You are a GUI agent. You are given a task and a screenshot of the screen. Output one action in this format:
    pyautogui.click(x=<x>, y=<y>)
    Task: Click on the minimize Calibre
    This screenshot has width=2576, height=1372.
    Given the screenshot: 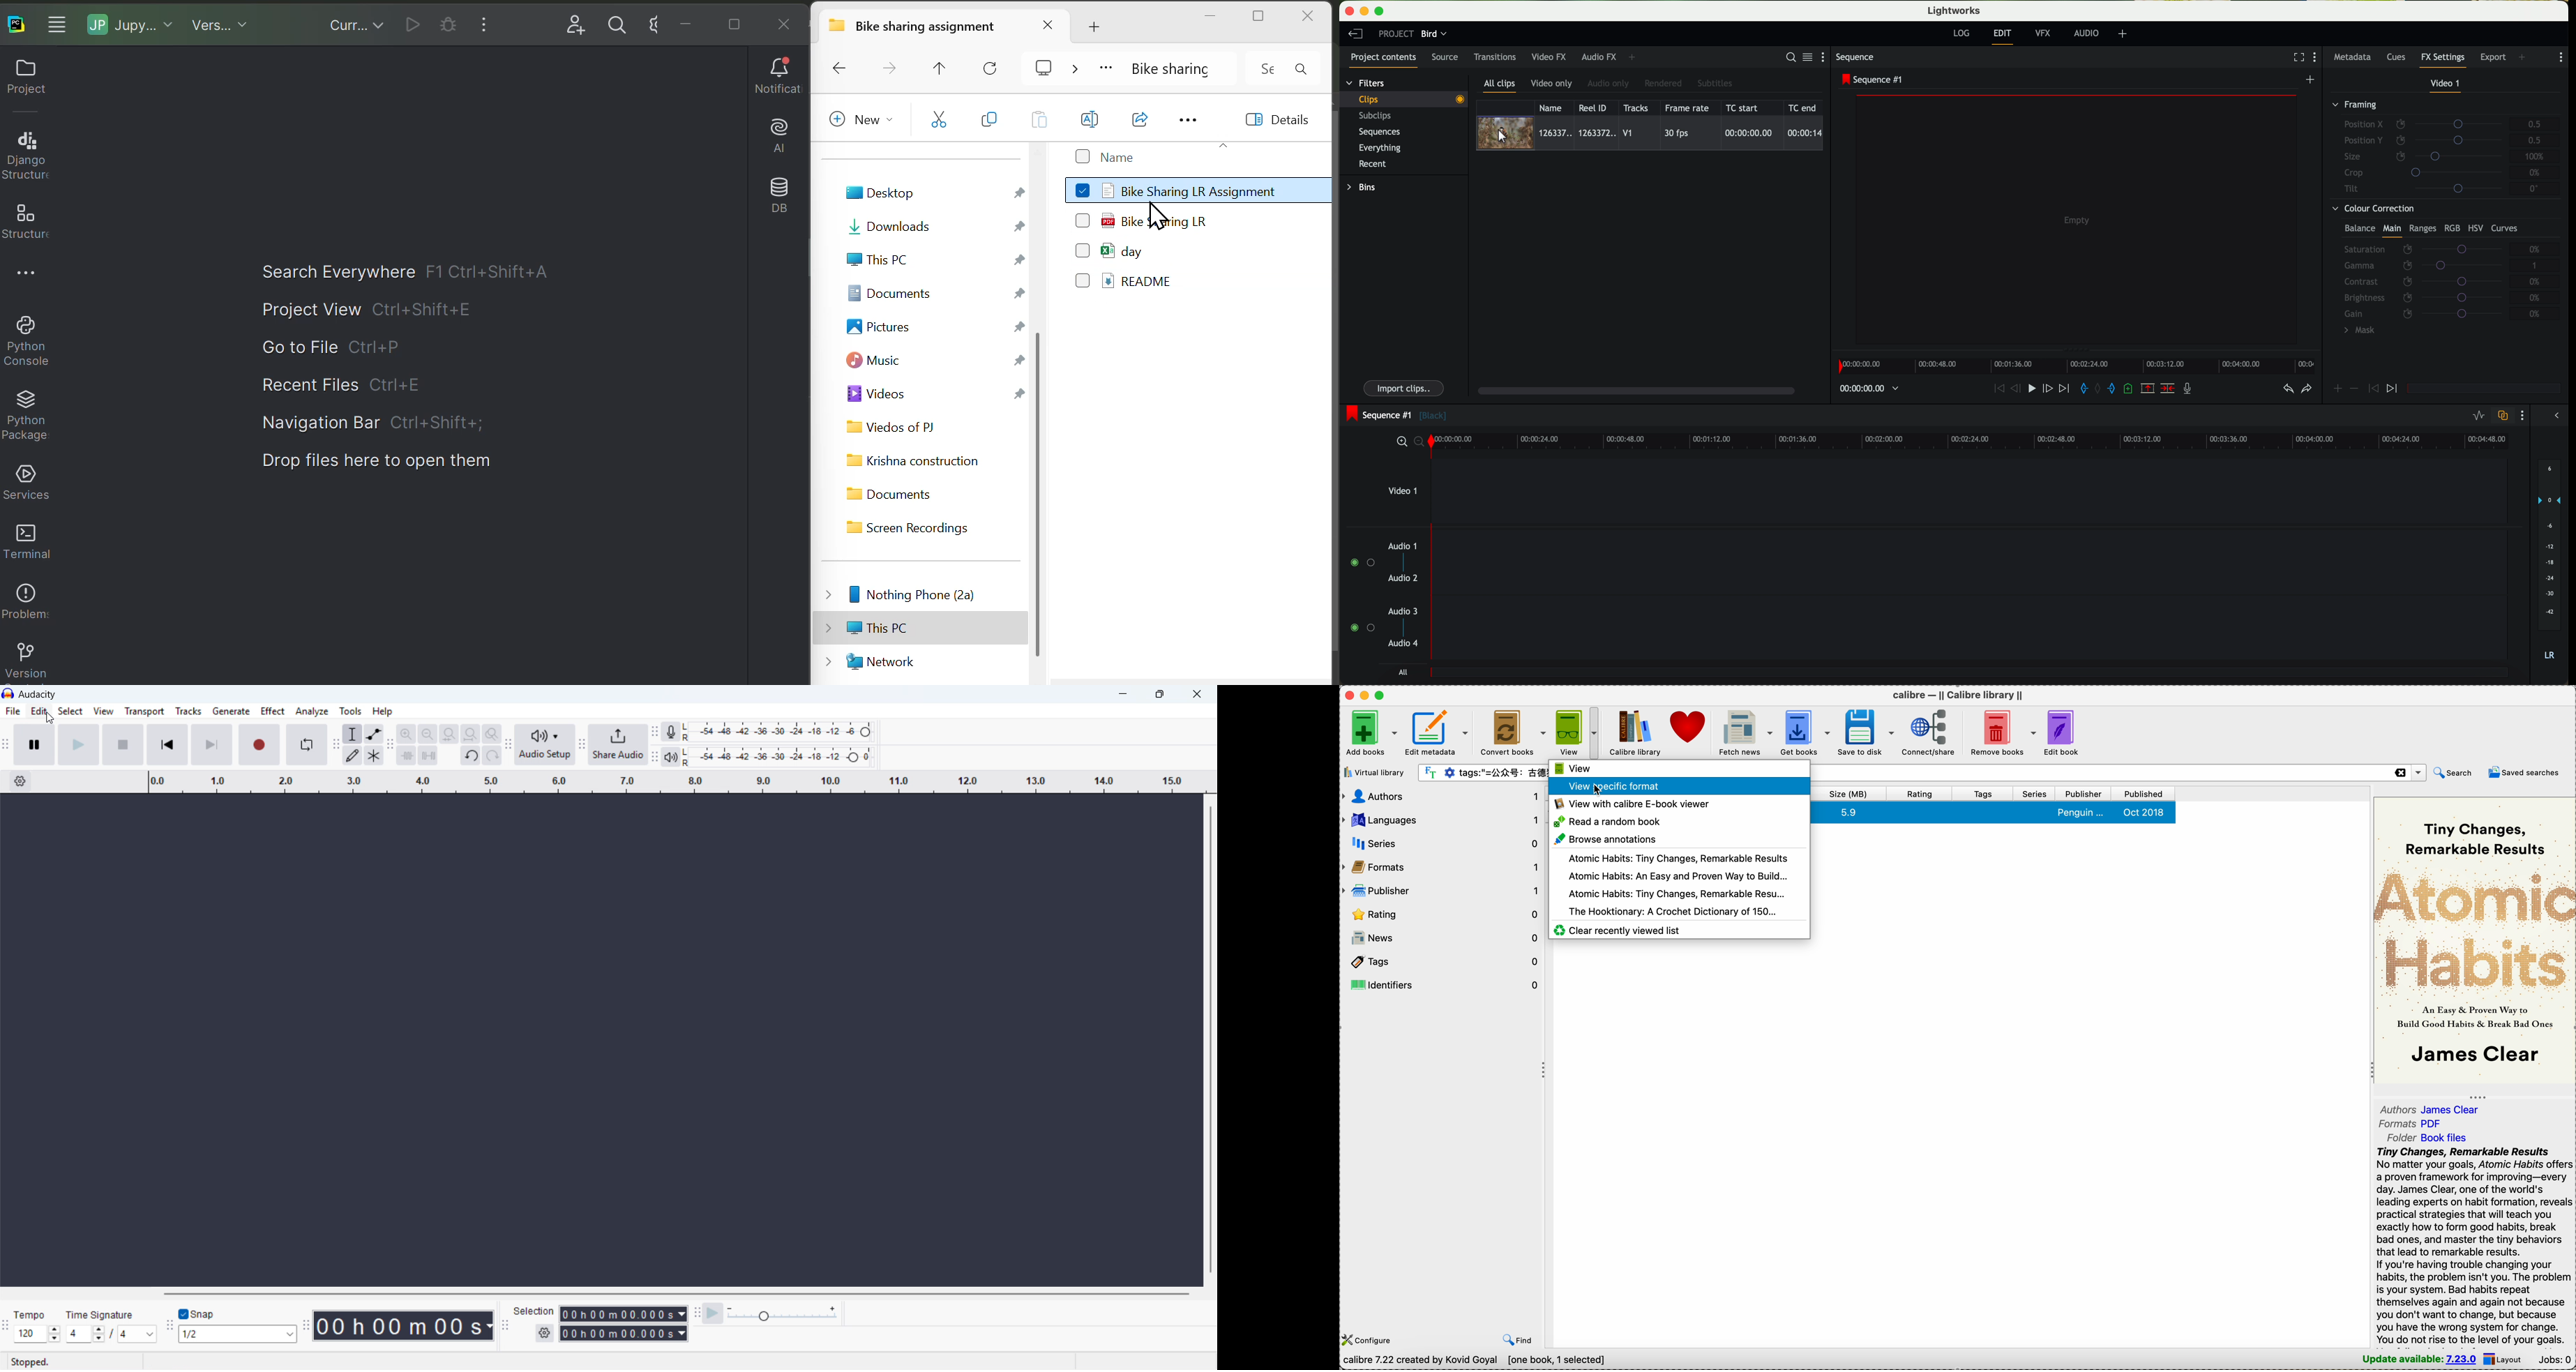 What is the action you would take?
    pyautogui.click(x=1363, y=695)
    